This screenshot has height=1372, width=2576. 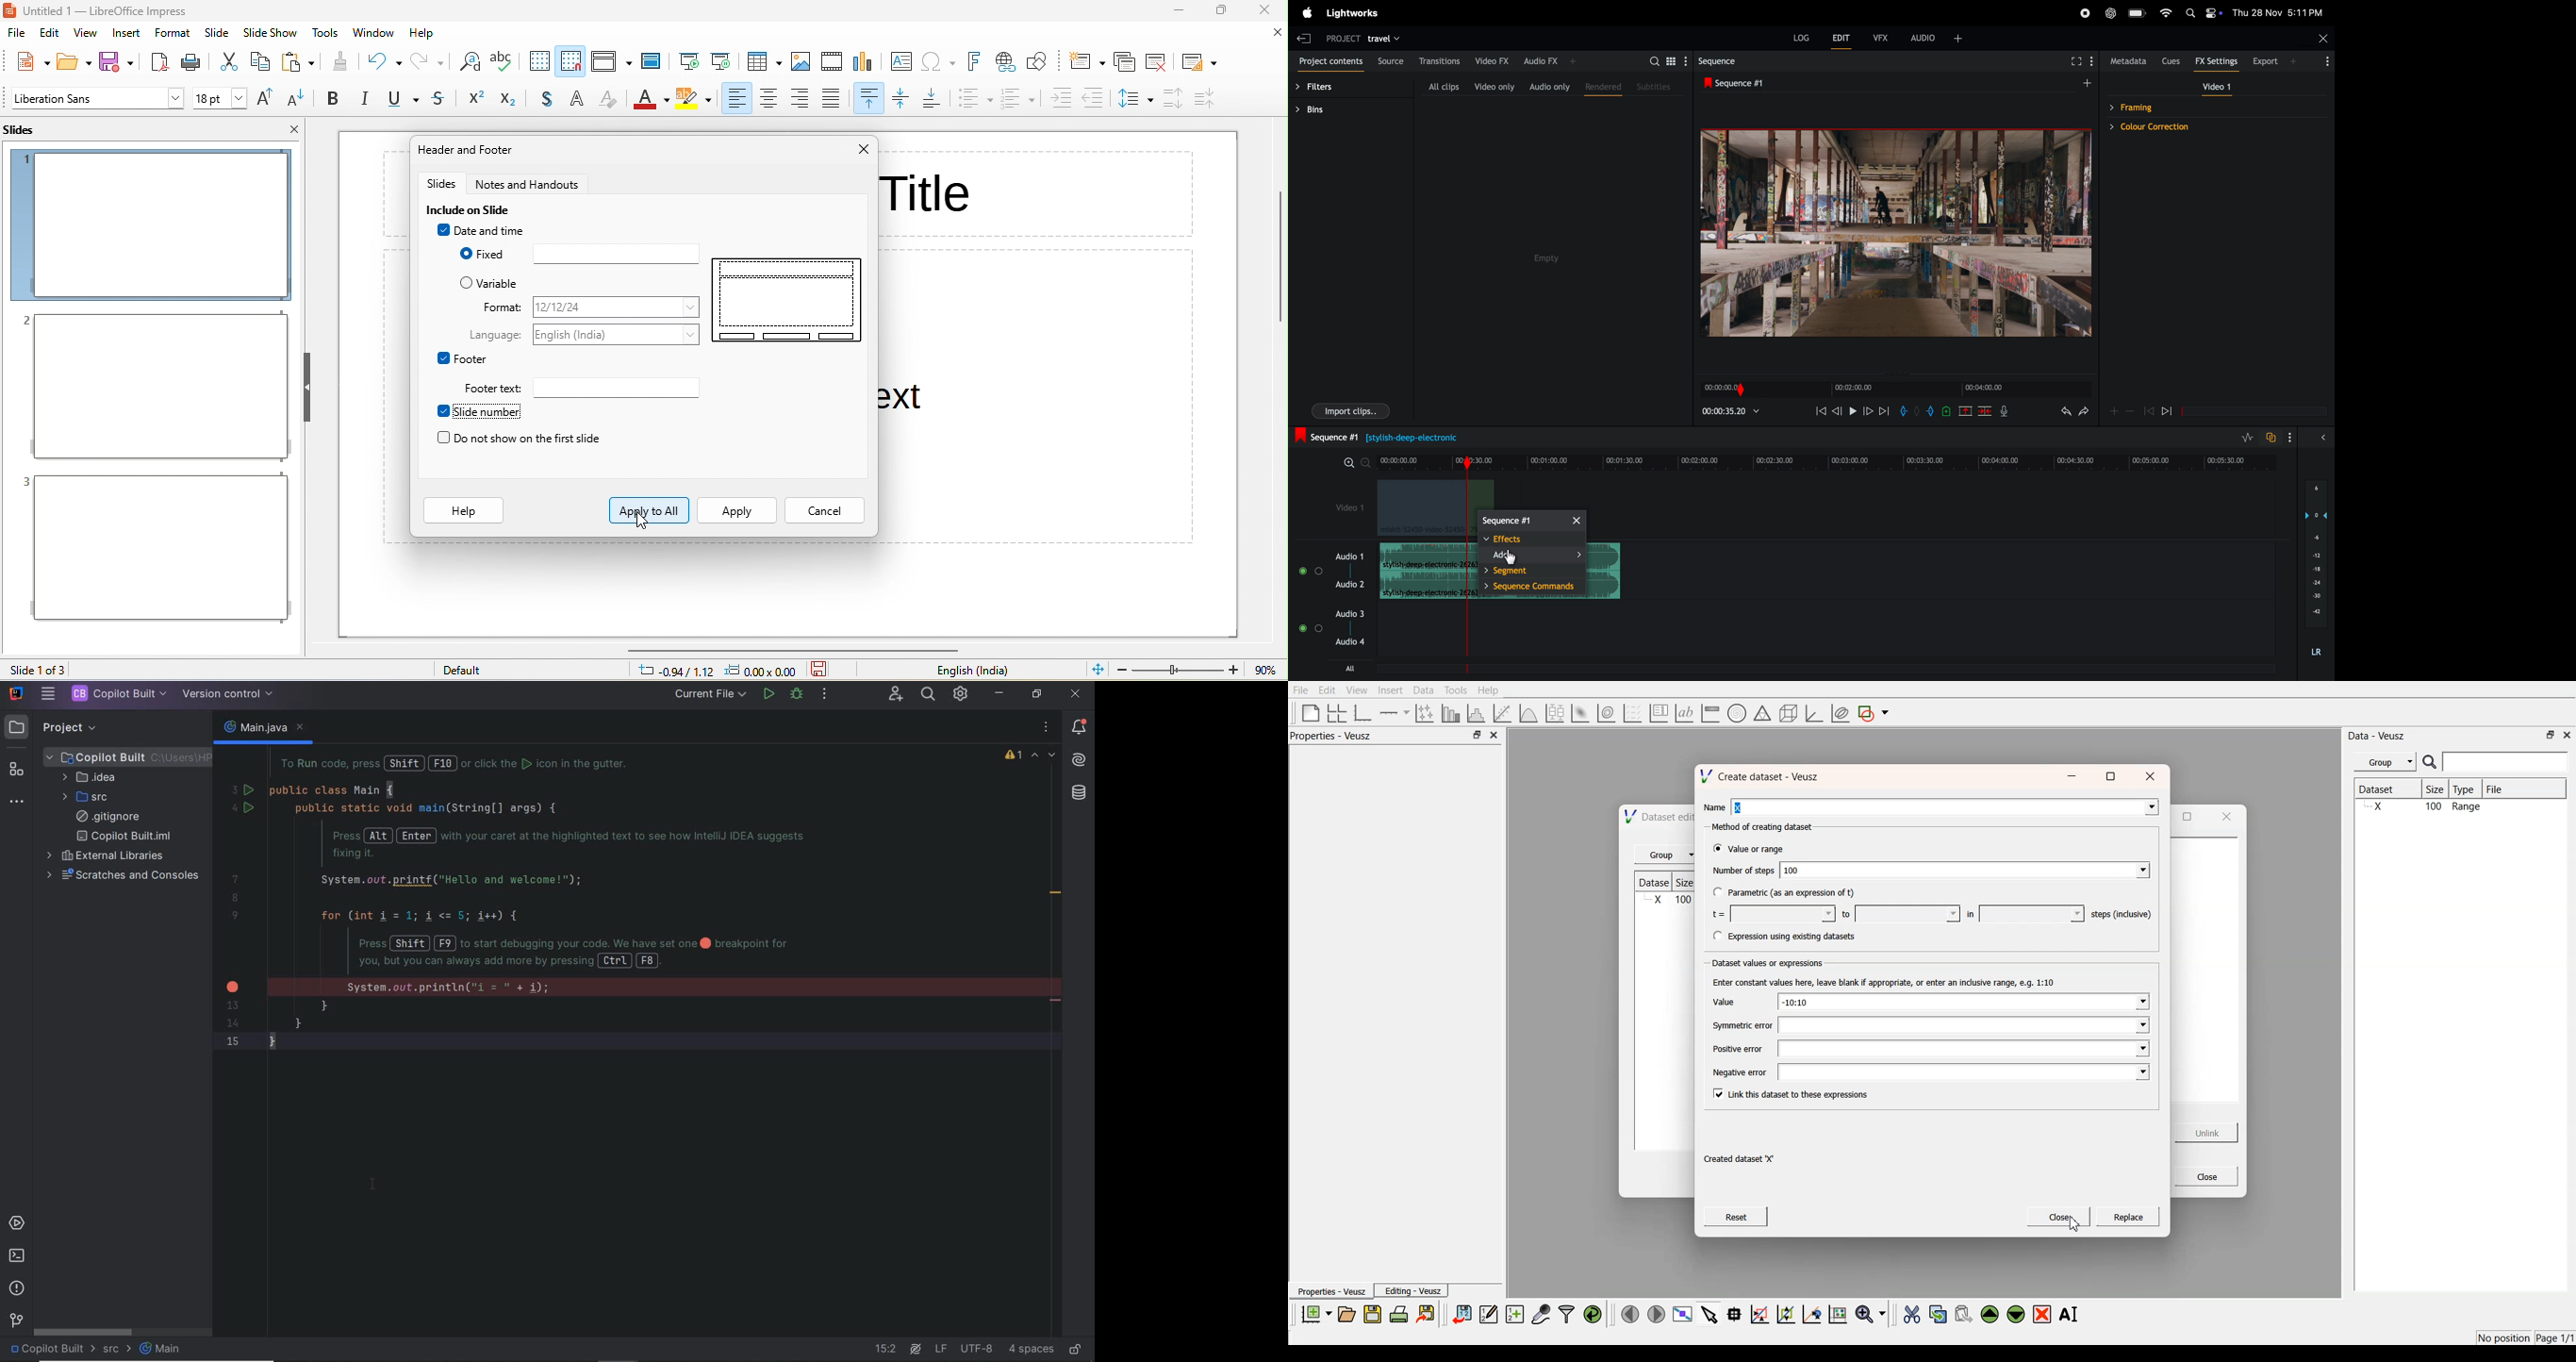 I want to click on date and time, so click(x=499, y=230).